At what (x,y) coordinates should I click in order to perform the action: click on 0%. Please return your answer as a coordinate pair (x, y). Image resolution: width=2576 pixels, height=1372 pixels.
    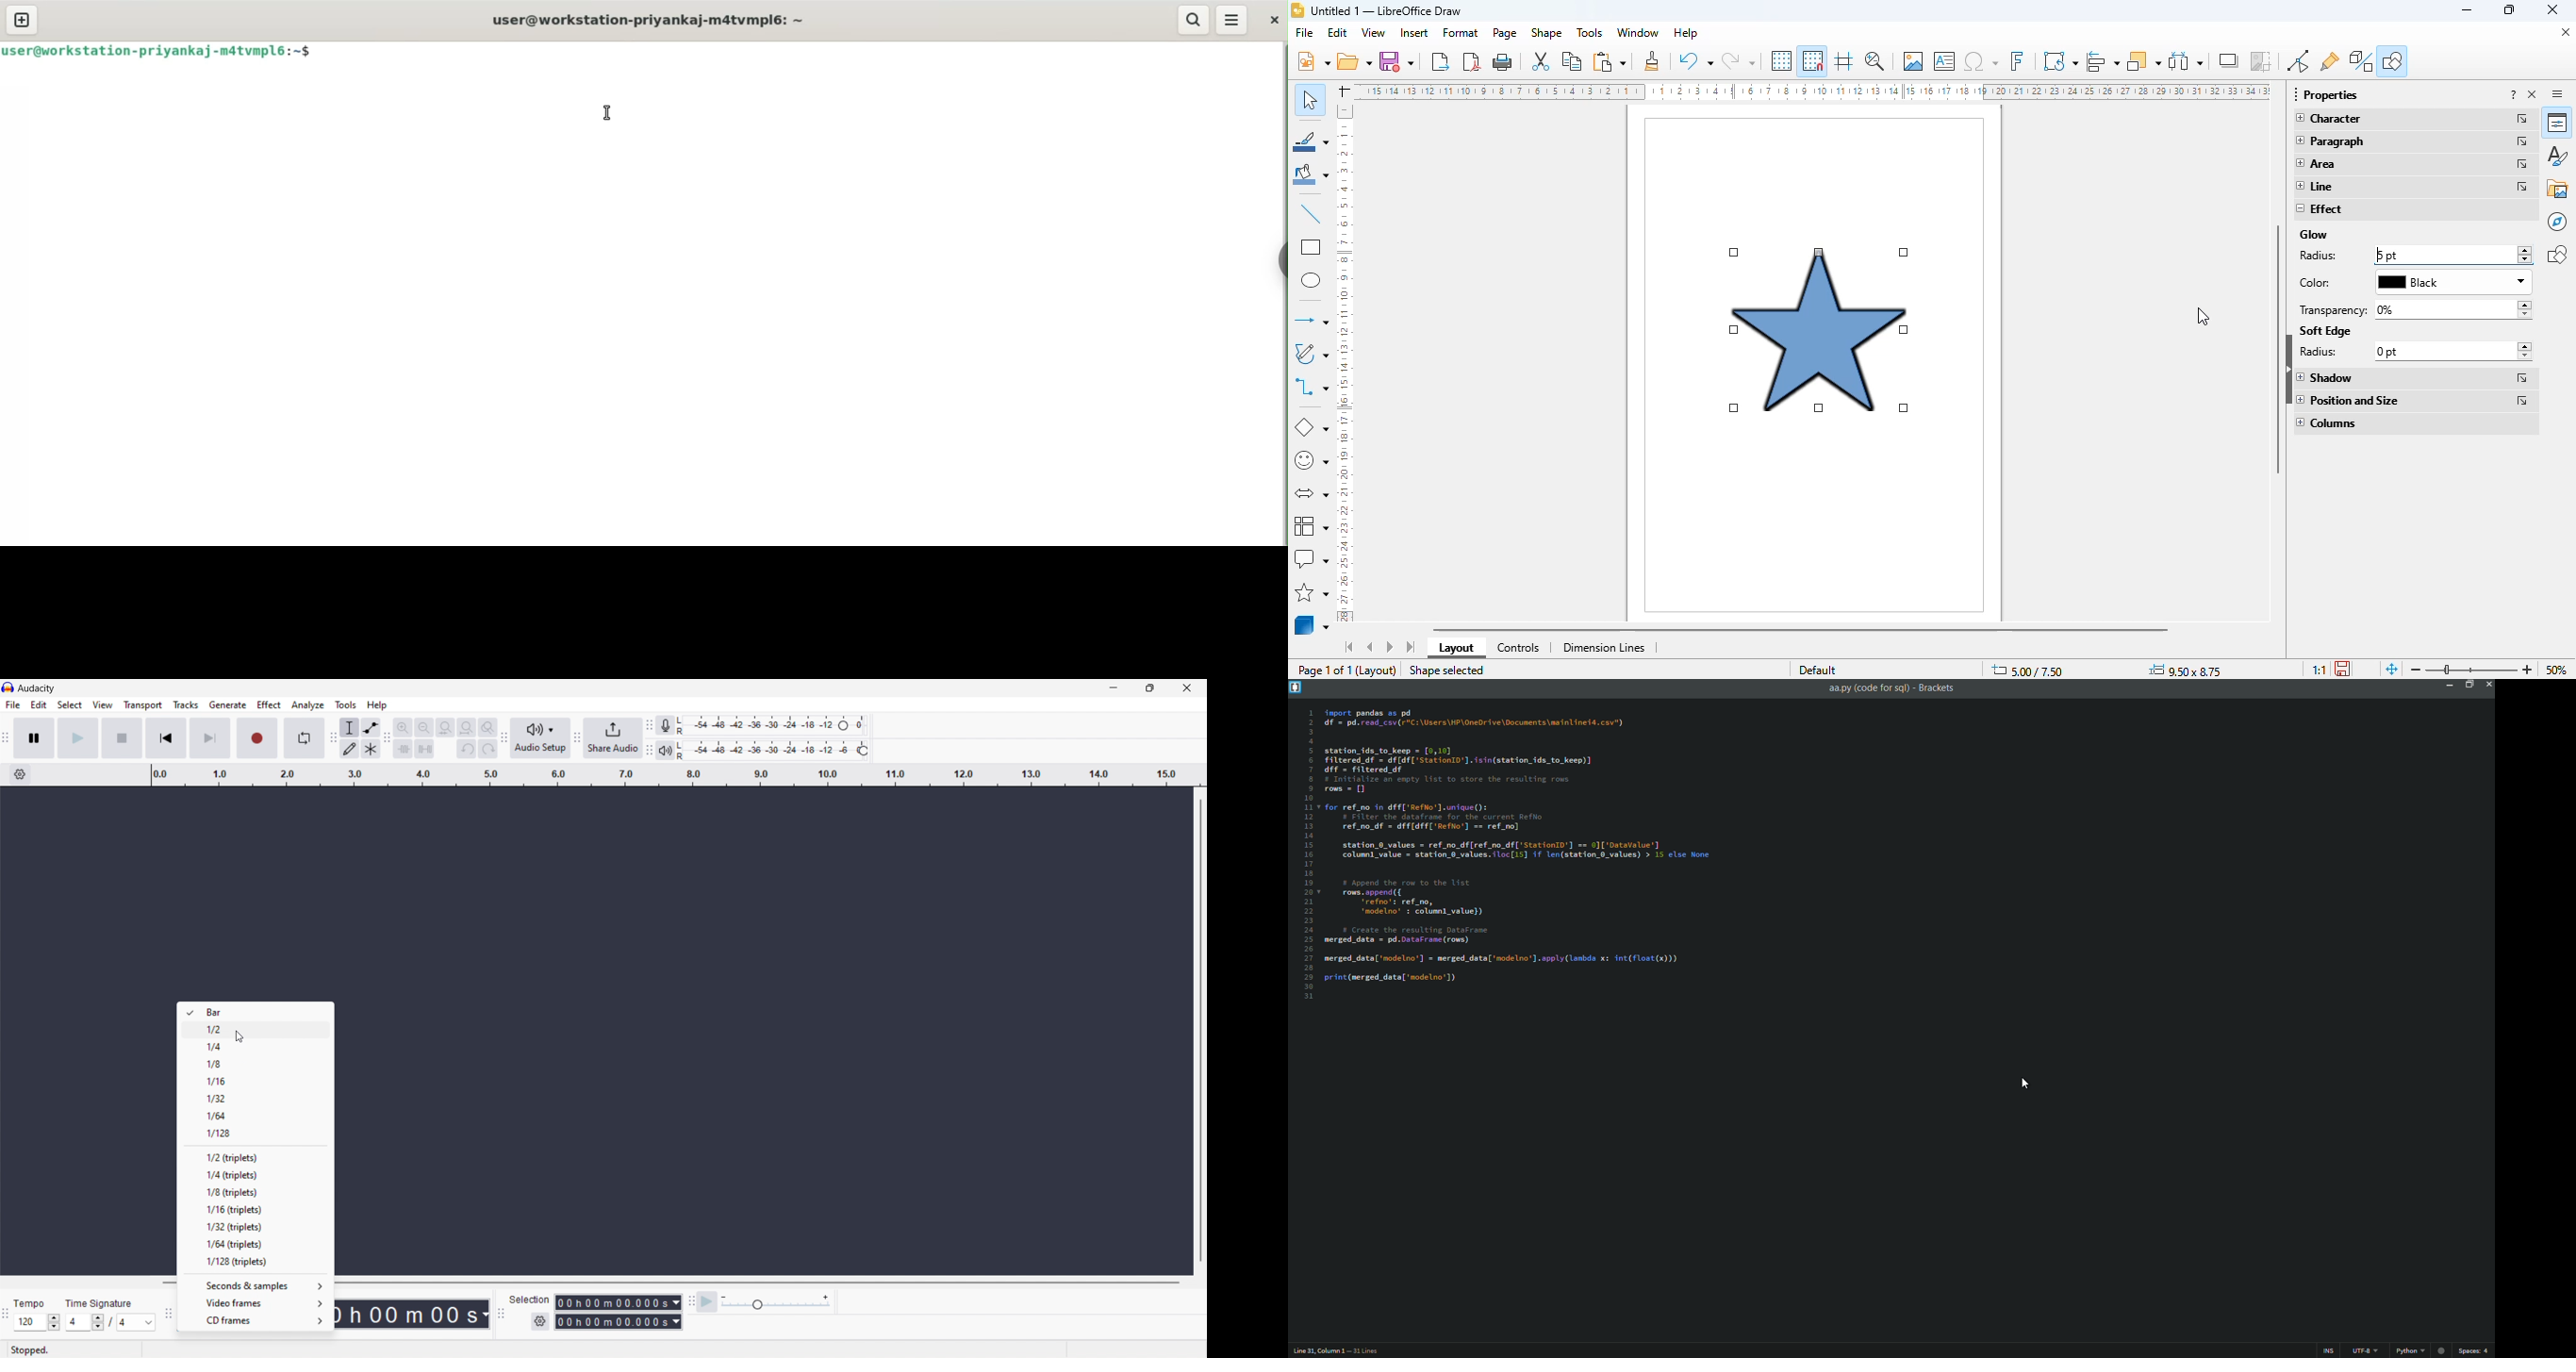
    Looking at the image, I should click on (2458, 310).